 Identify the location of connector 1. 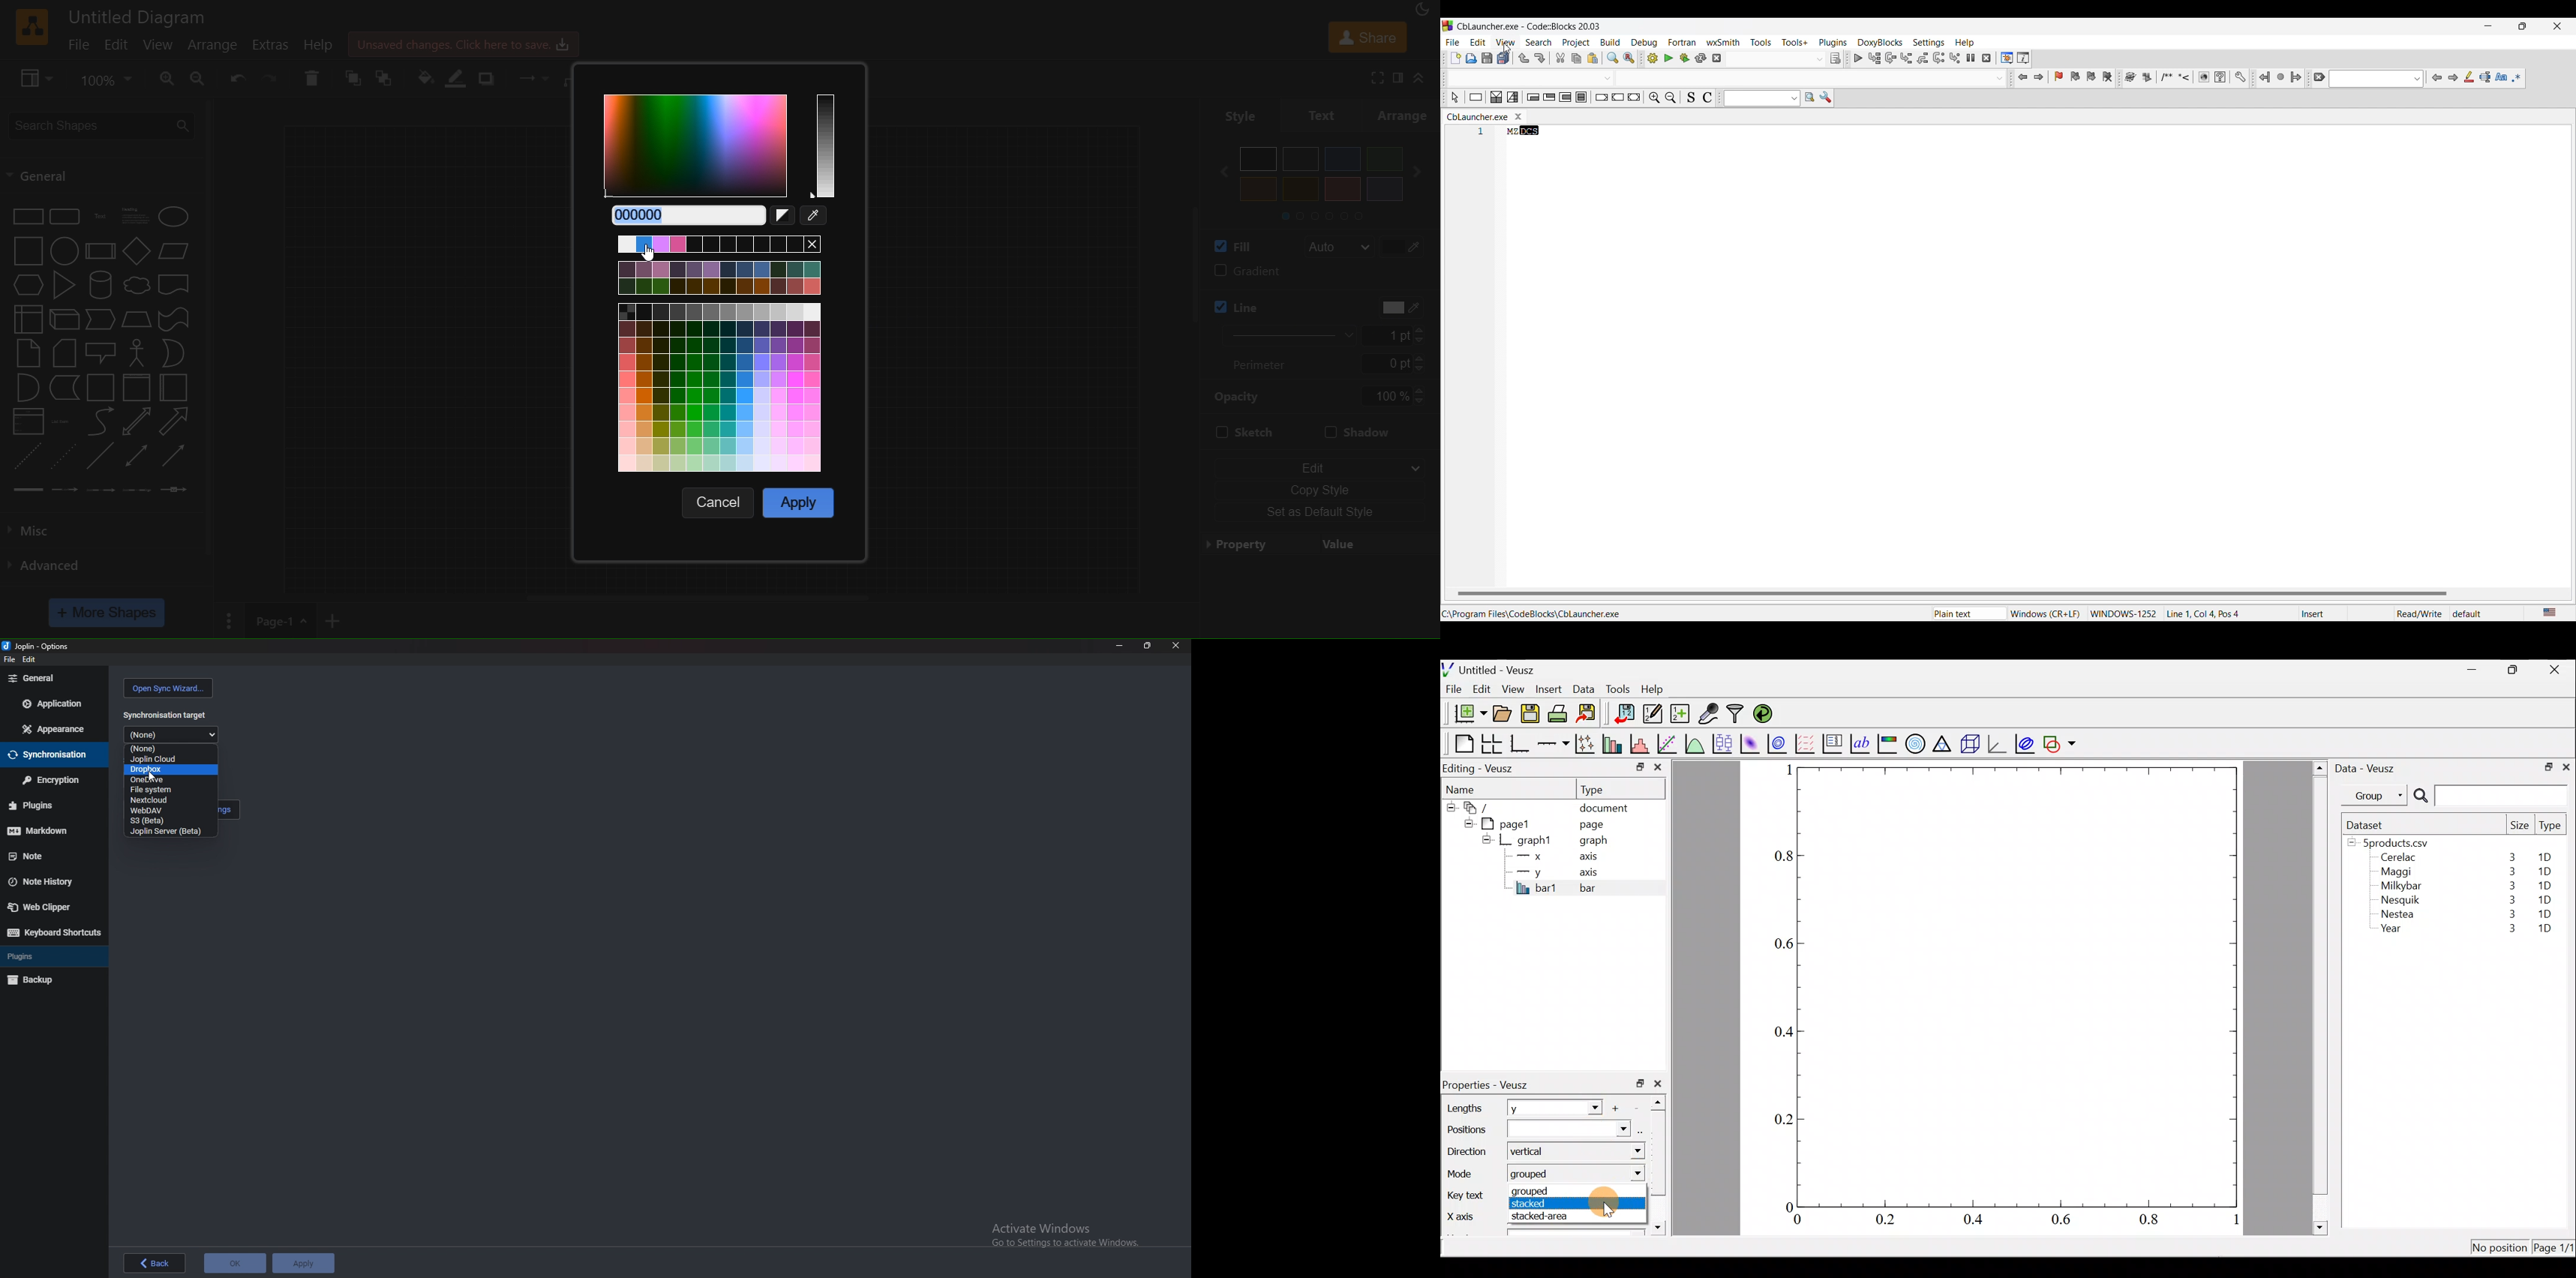
(26, 489).